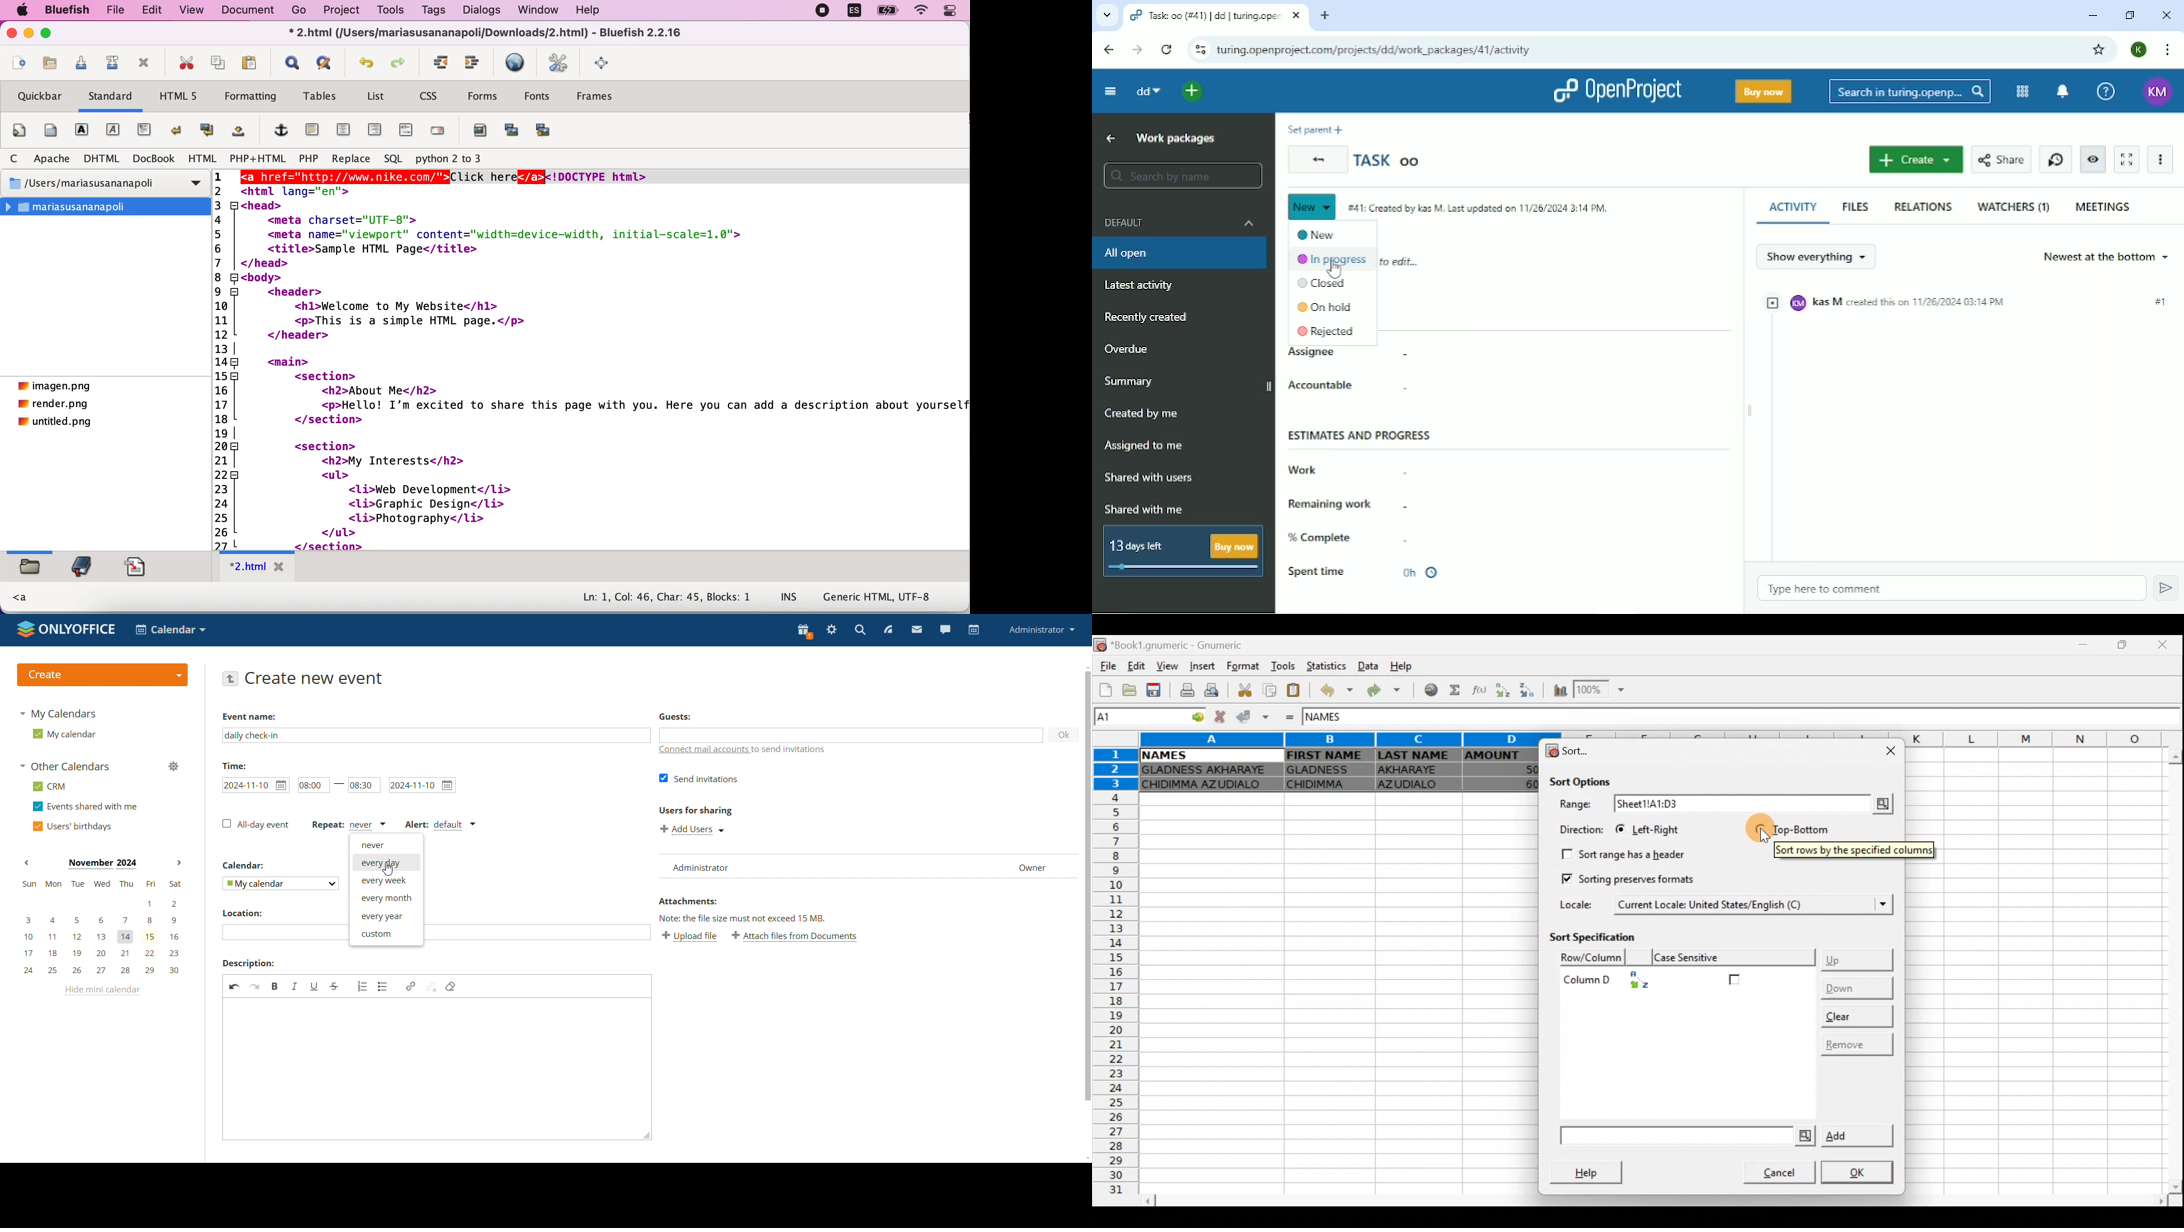  What do you see at coordinates (1327, 784) in the screenshot?
I see `CHIDIMMA` at bounding box center [1327, 784].